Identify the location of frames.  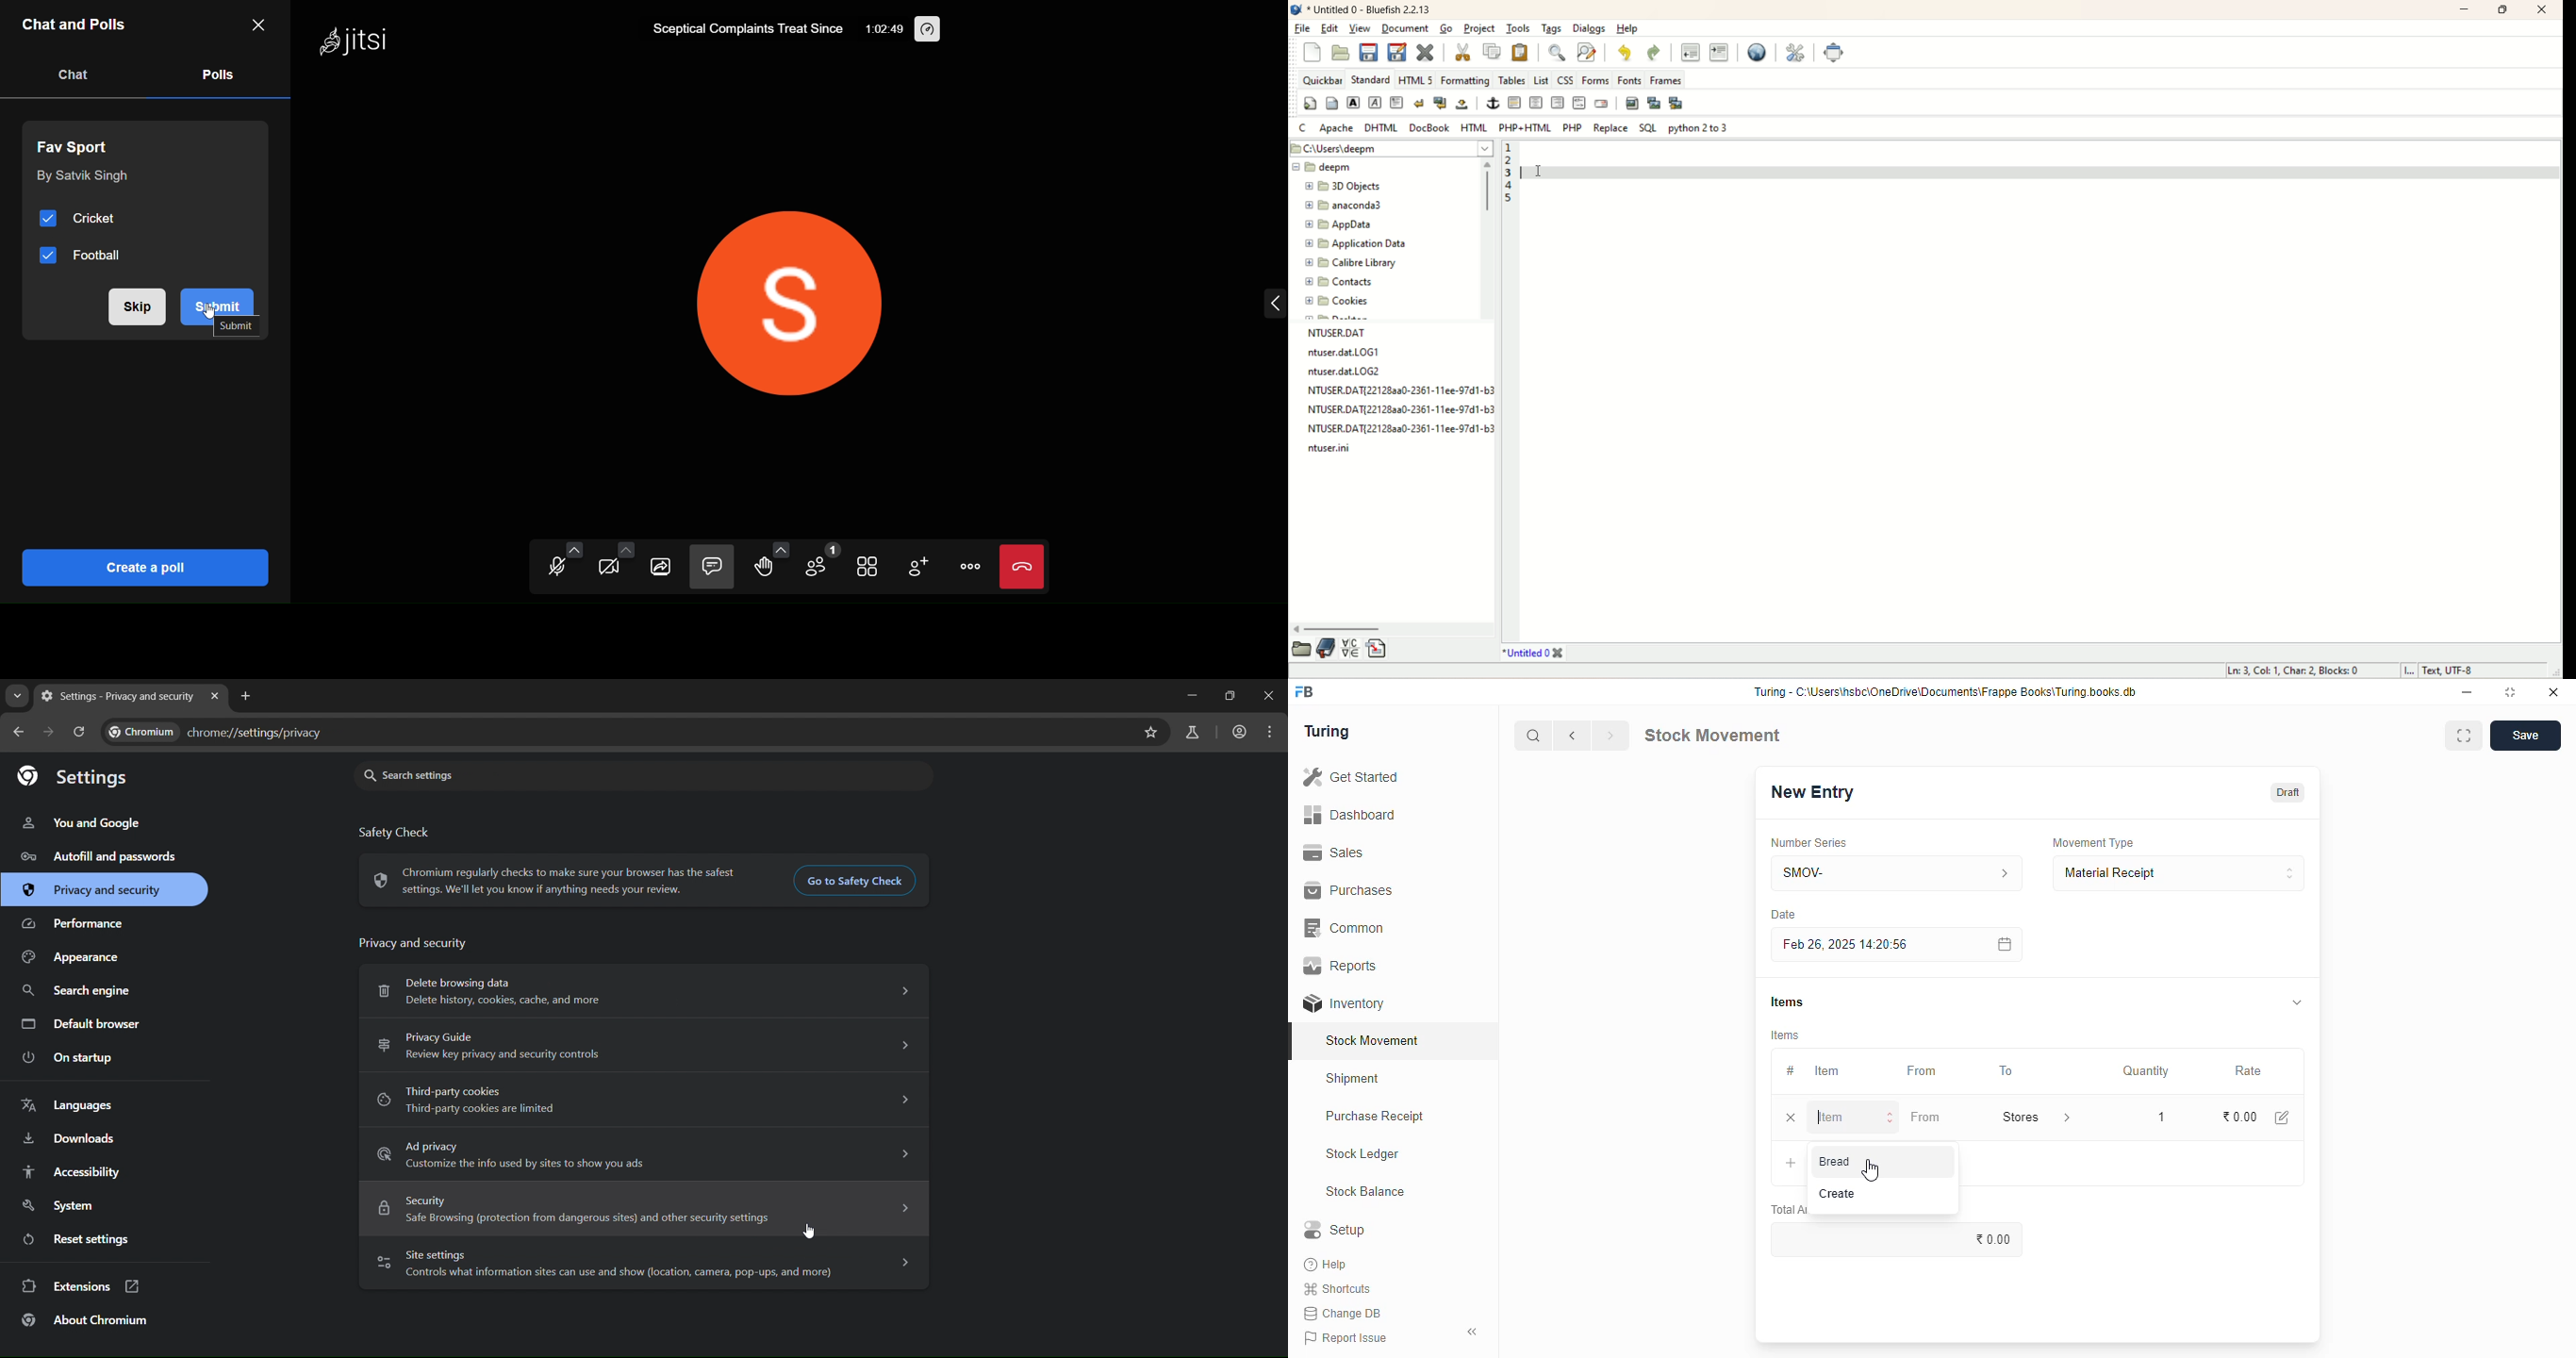
(1665, 78).